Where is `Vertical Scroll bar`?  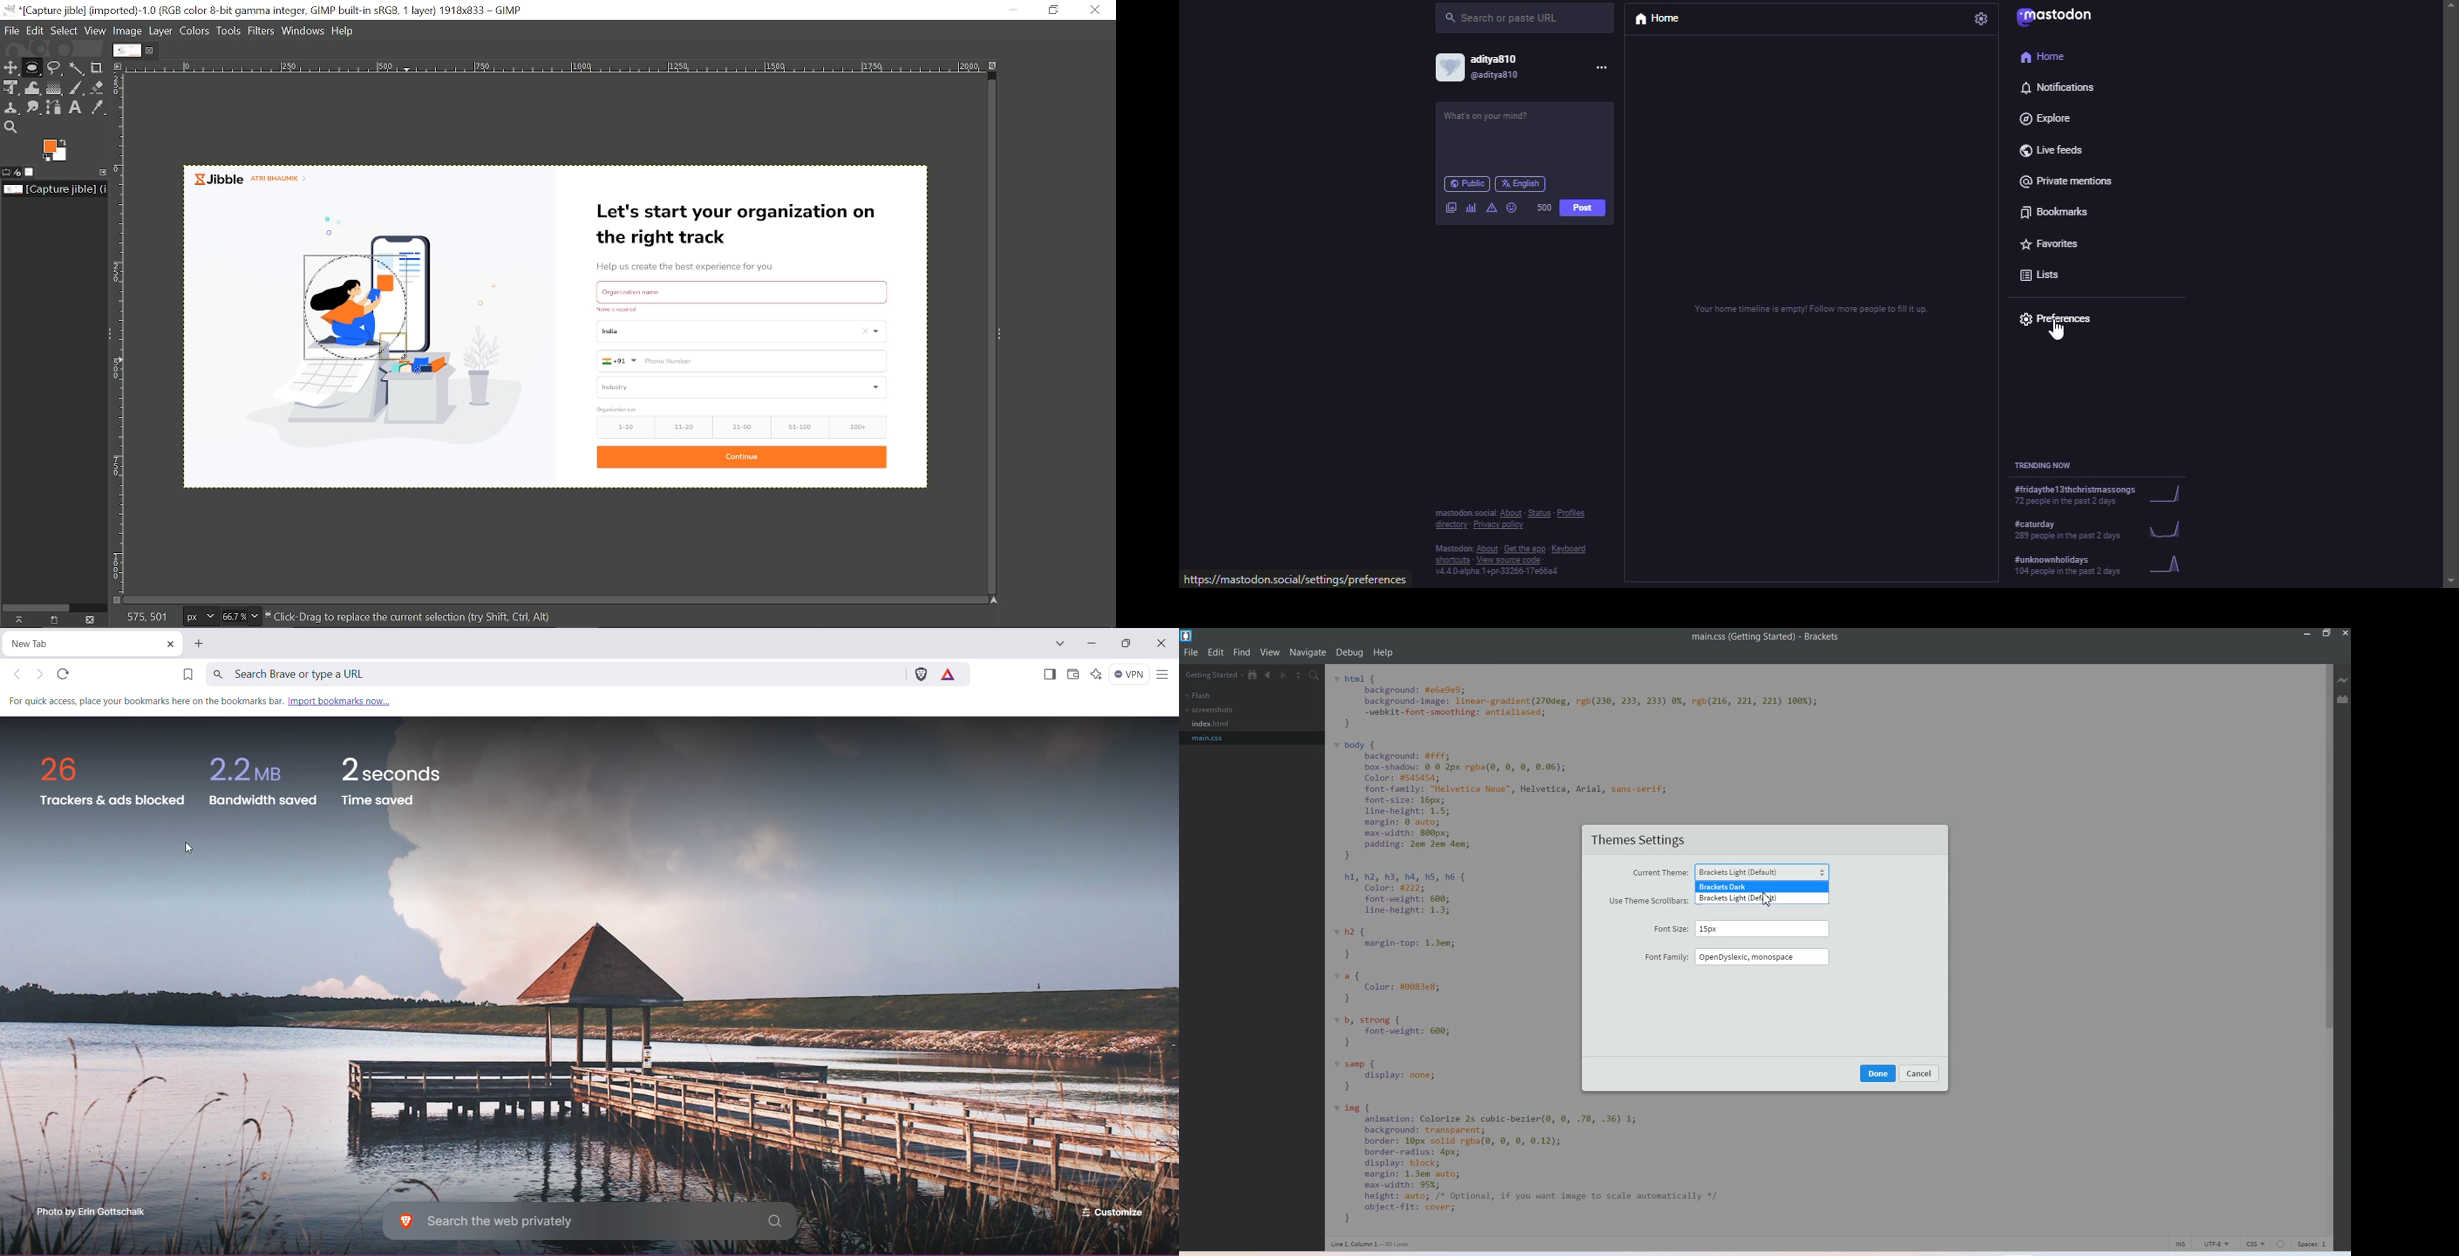
Vertical Scroll bar is located at coordinates (2328, 946).